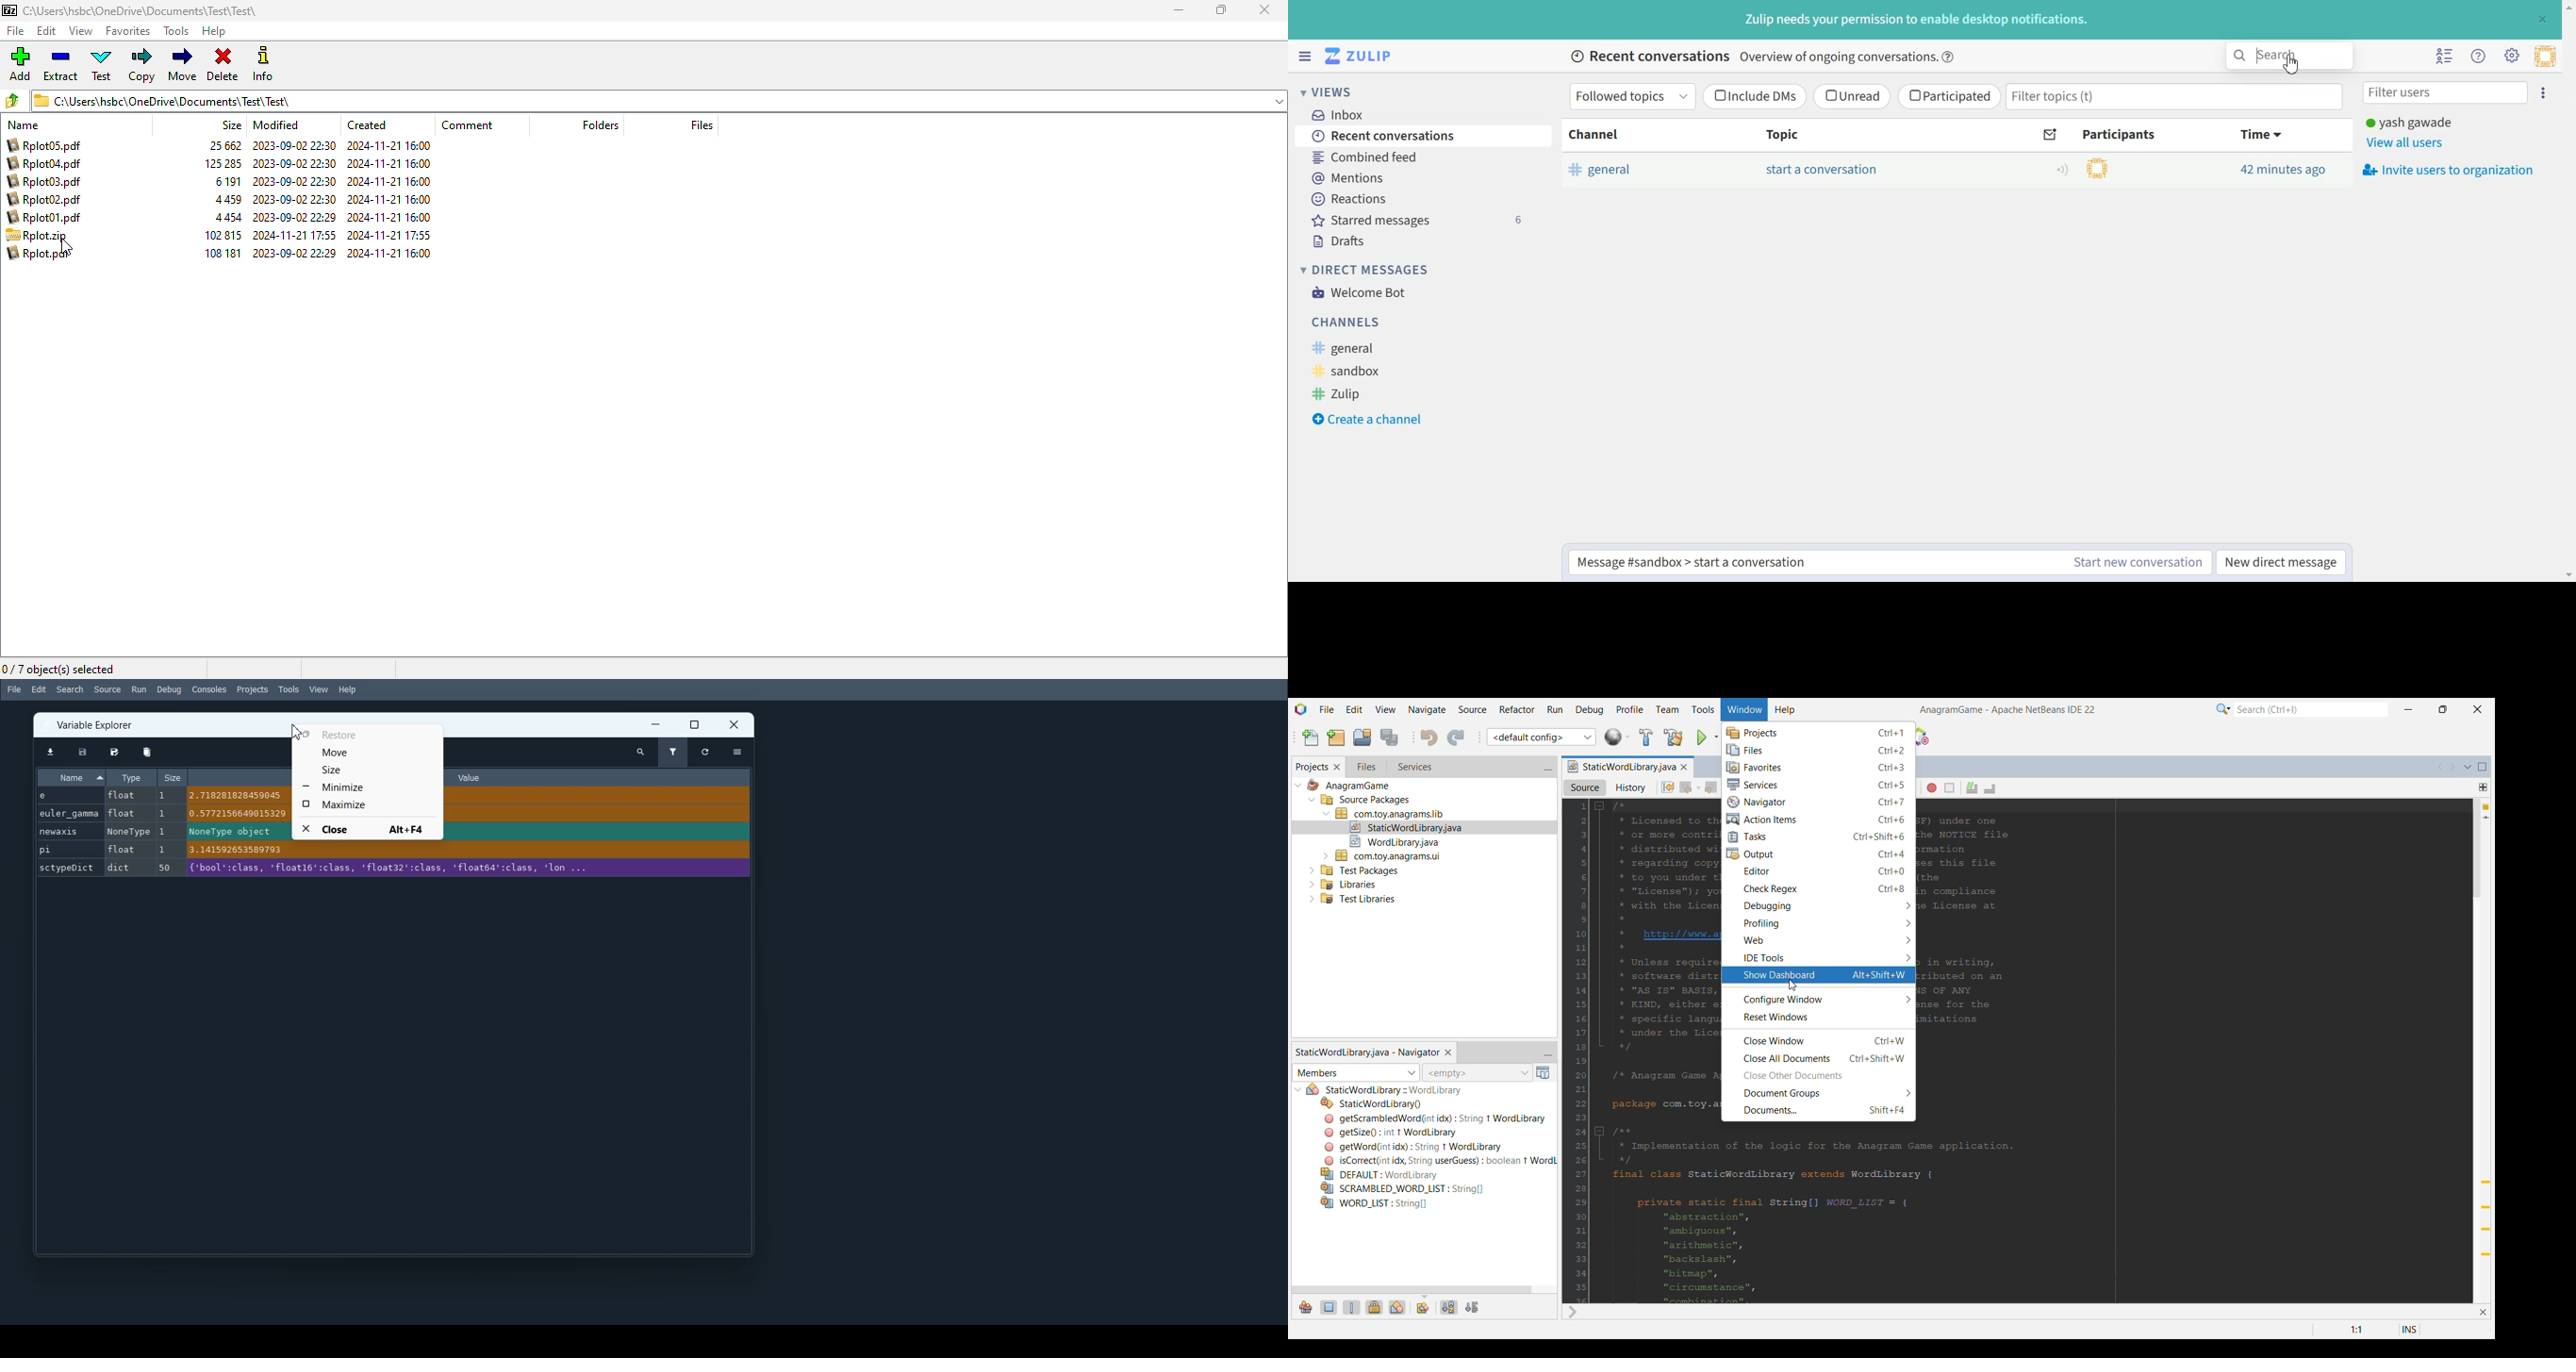  I want to click on created, so click(369, 125).